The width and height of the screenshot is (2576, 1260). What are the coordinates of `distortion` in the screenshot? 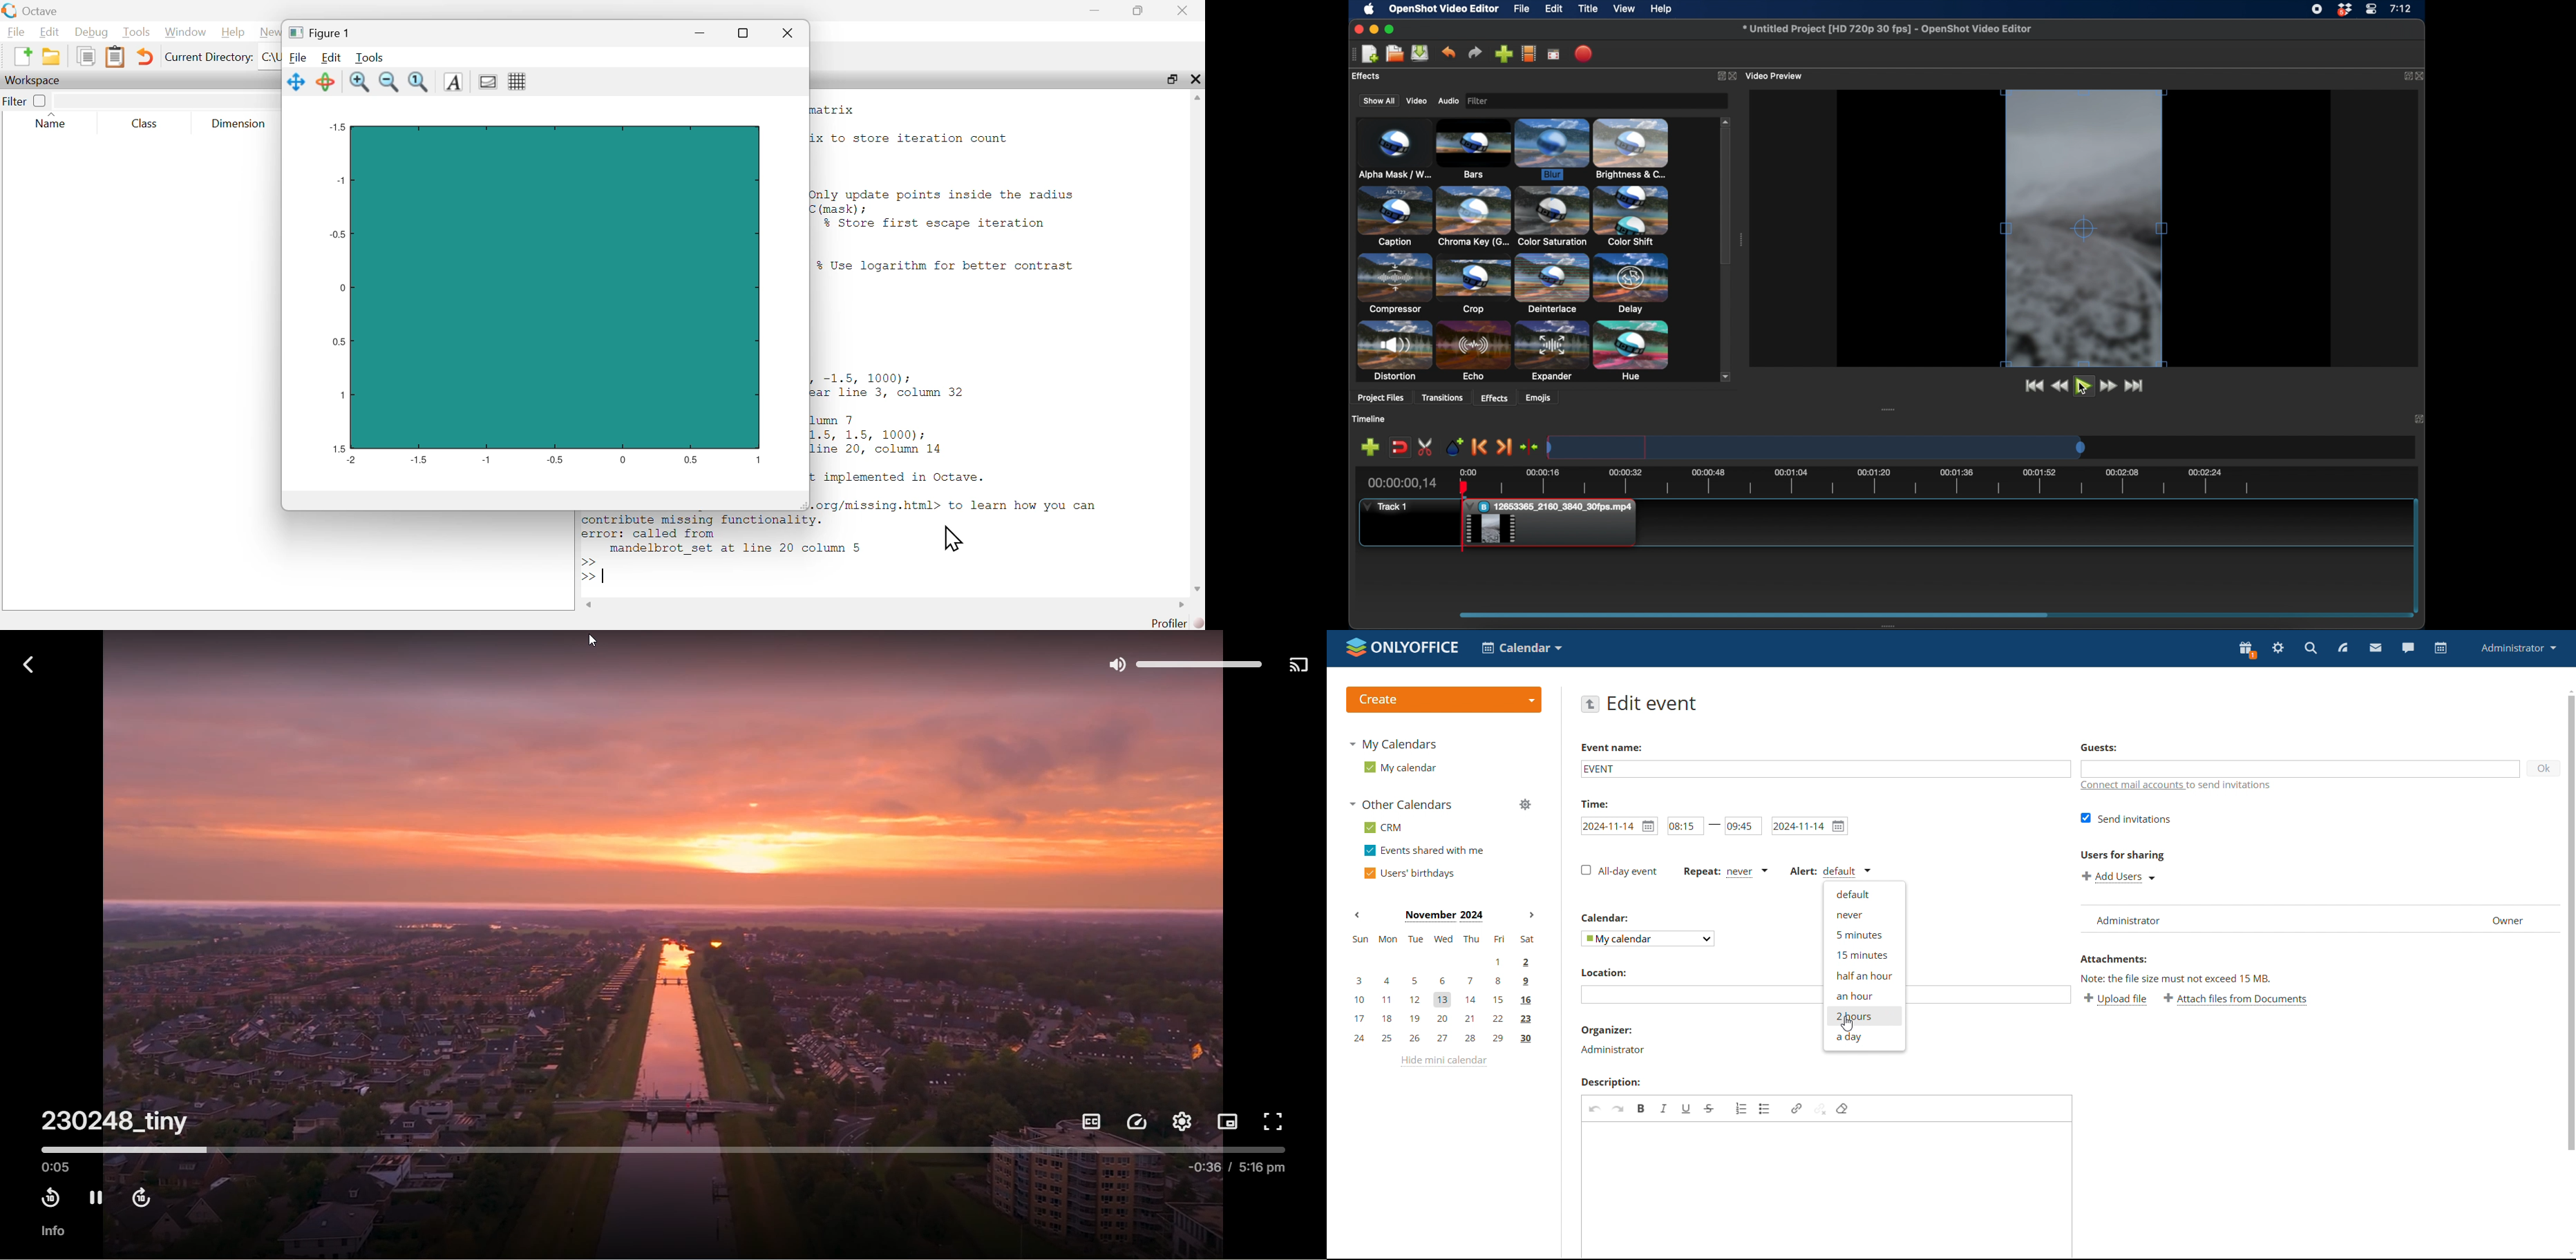 It's located at (1393, 351).